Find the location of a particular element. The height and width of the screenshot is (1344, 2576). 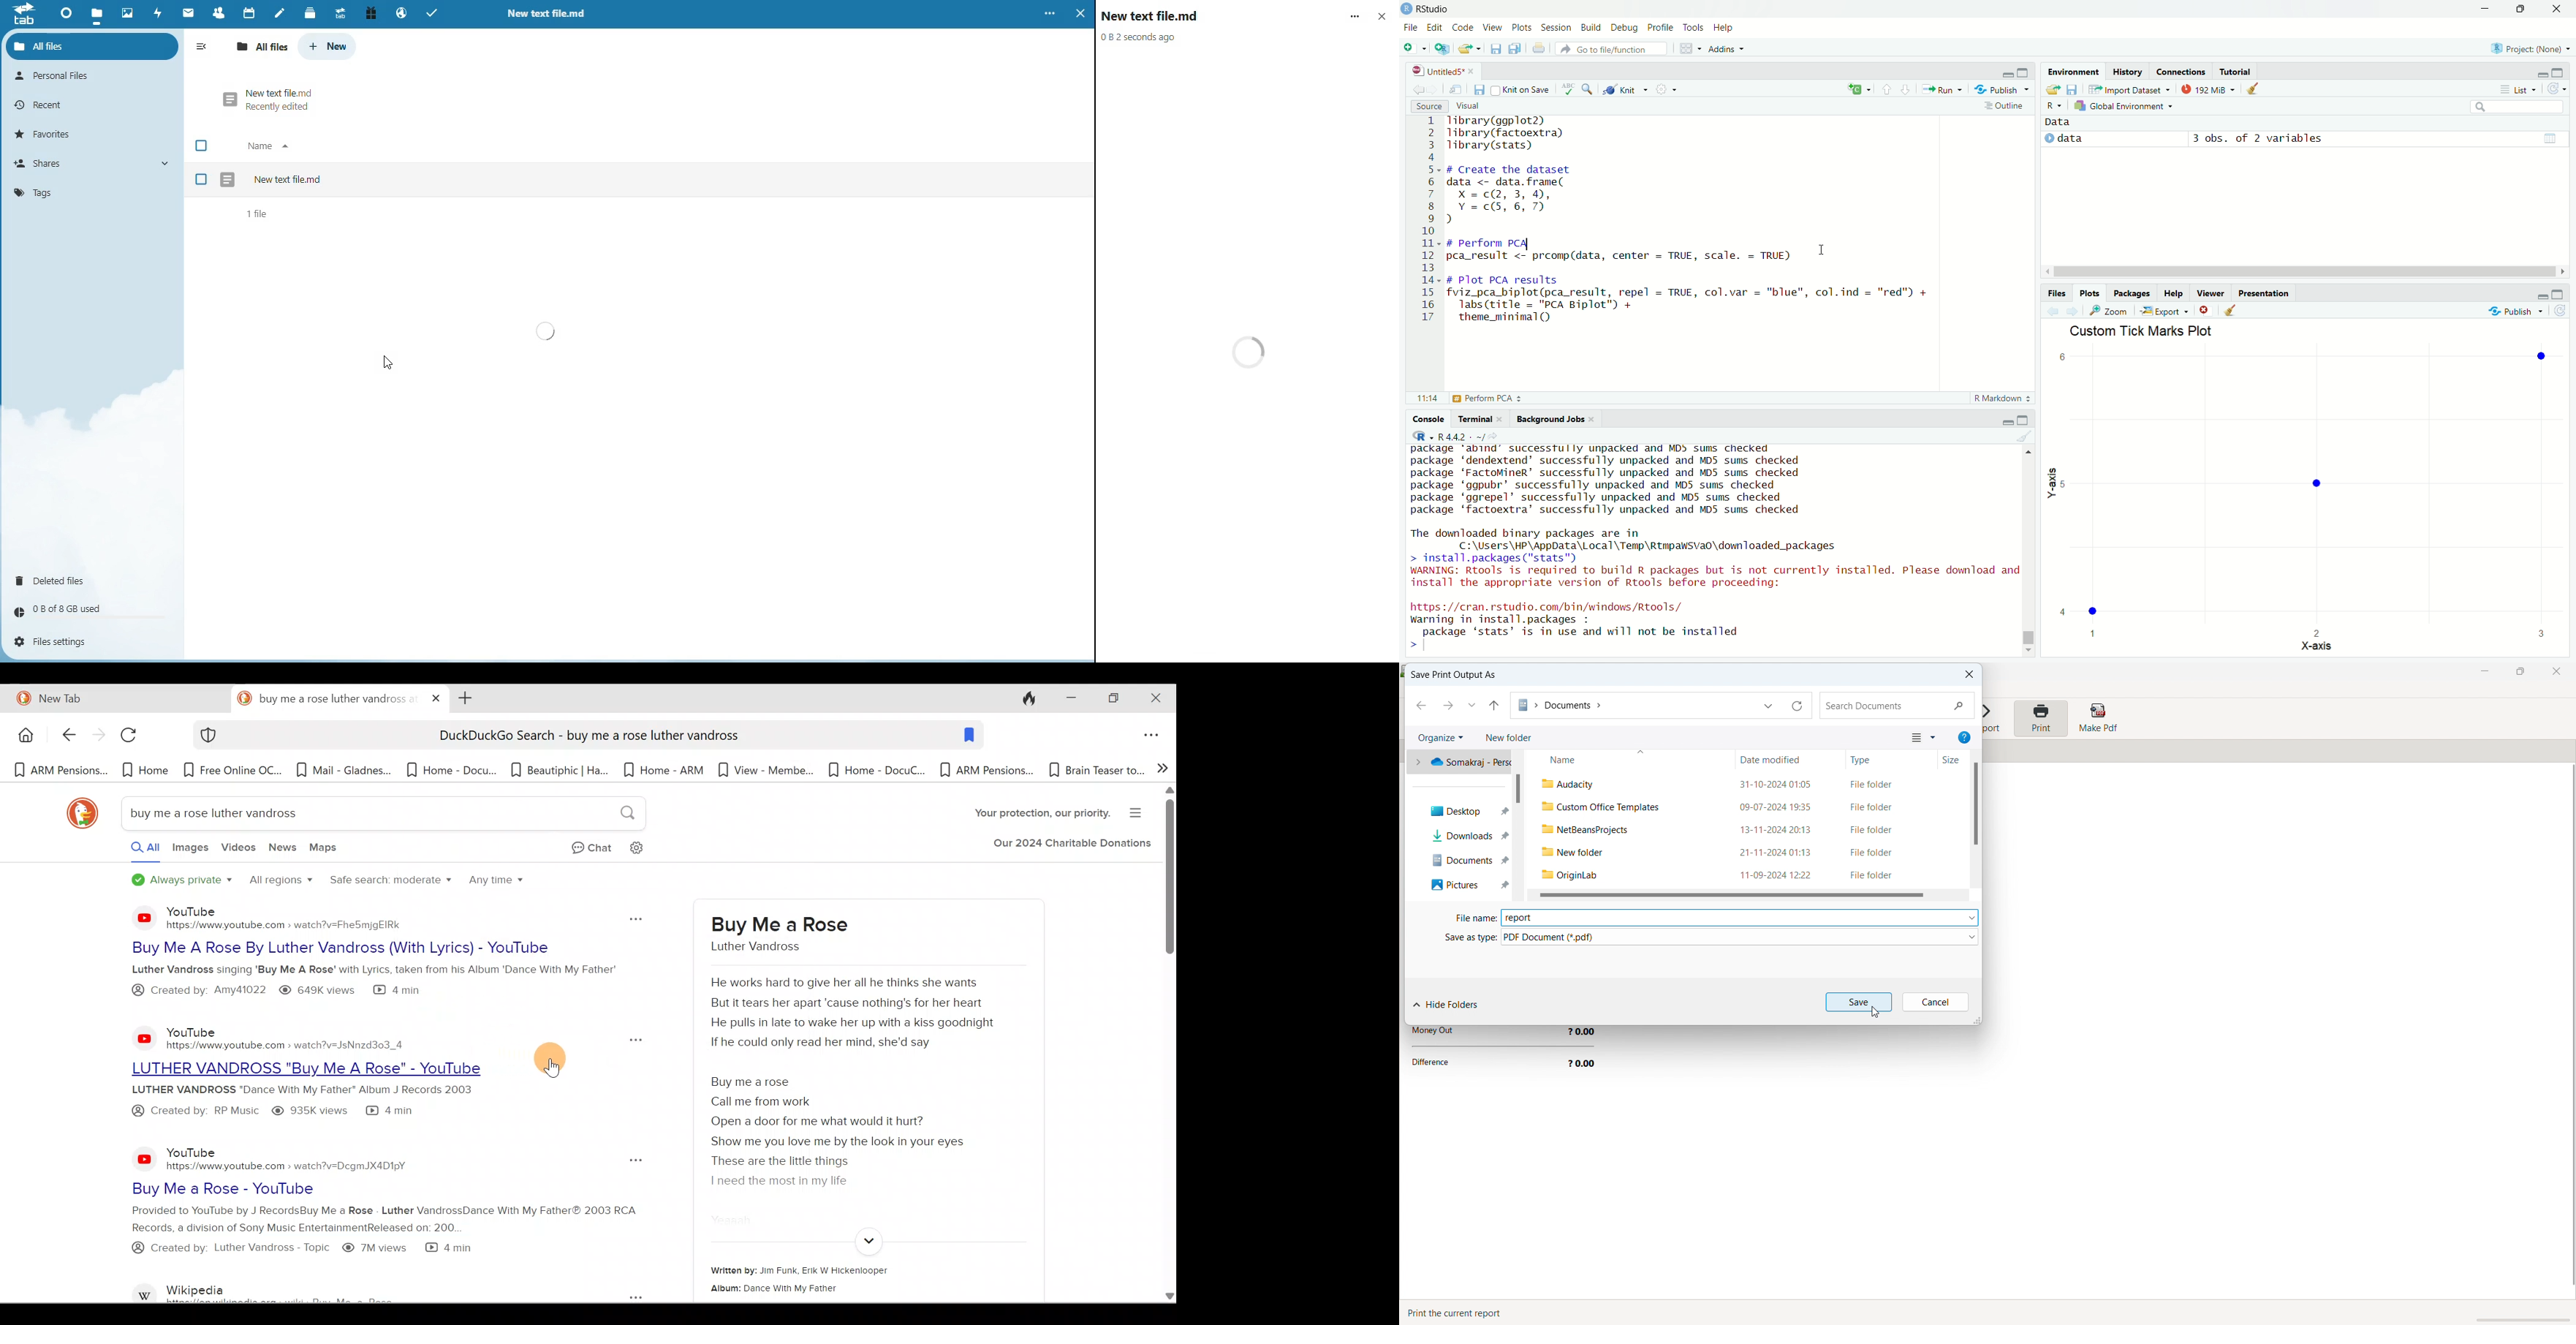

go back is located at coordinates (2055, 310).